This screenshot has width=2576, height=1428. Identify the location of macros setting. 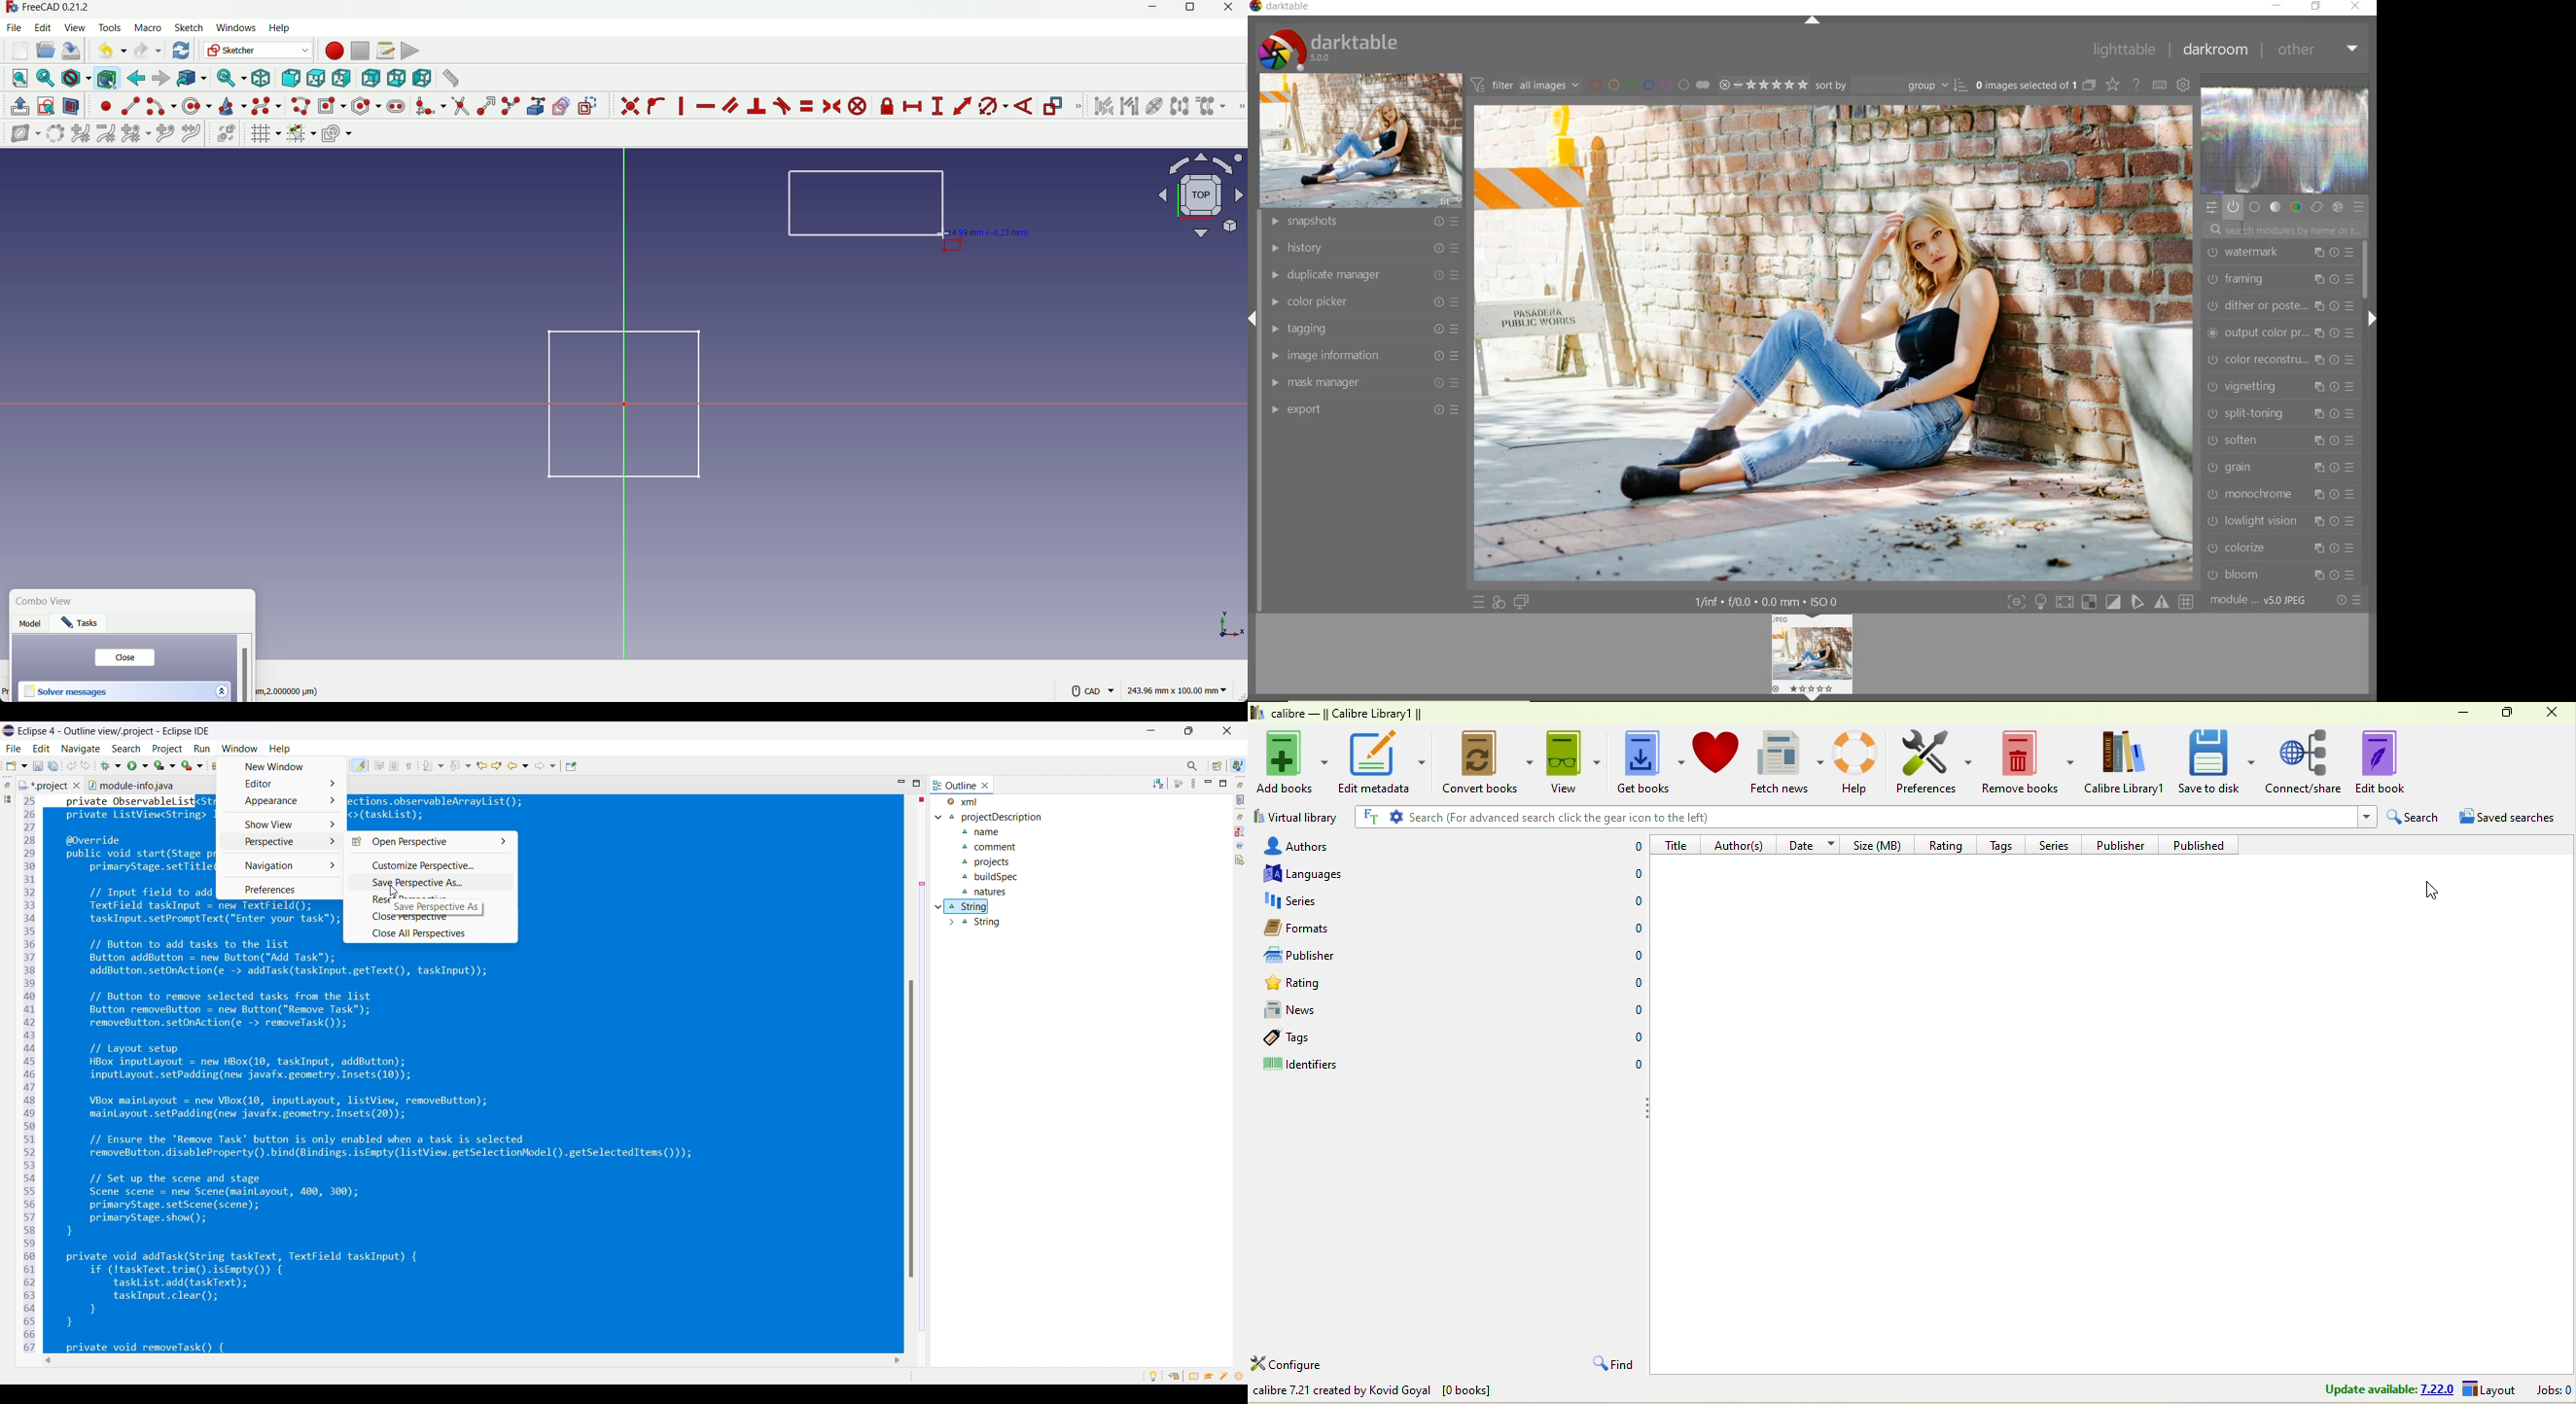
(385, 51).